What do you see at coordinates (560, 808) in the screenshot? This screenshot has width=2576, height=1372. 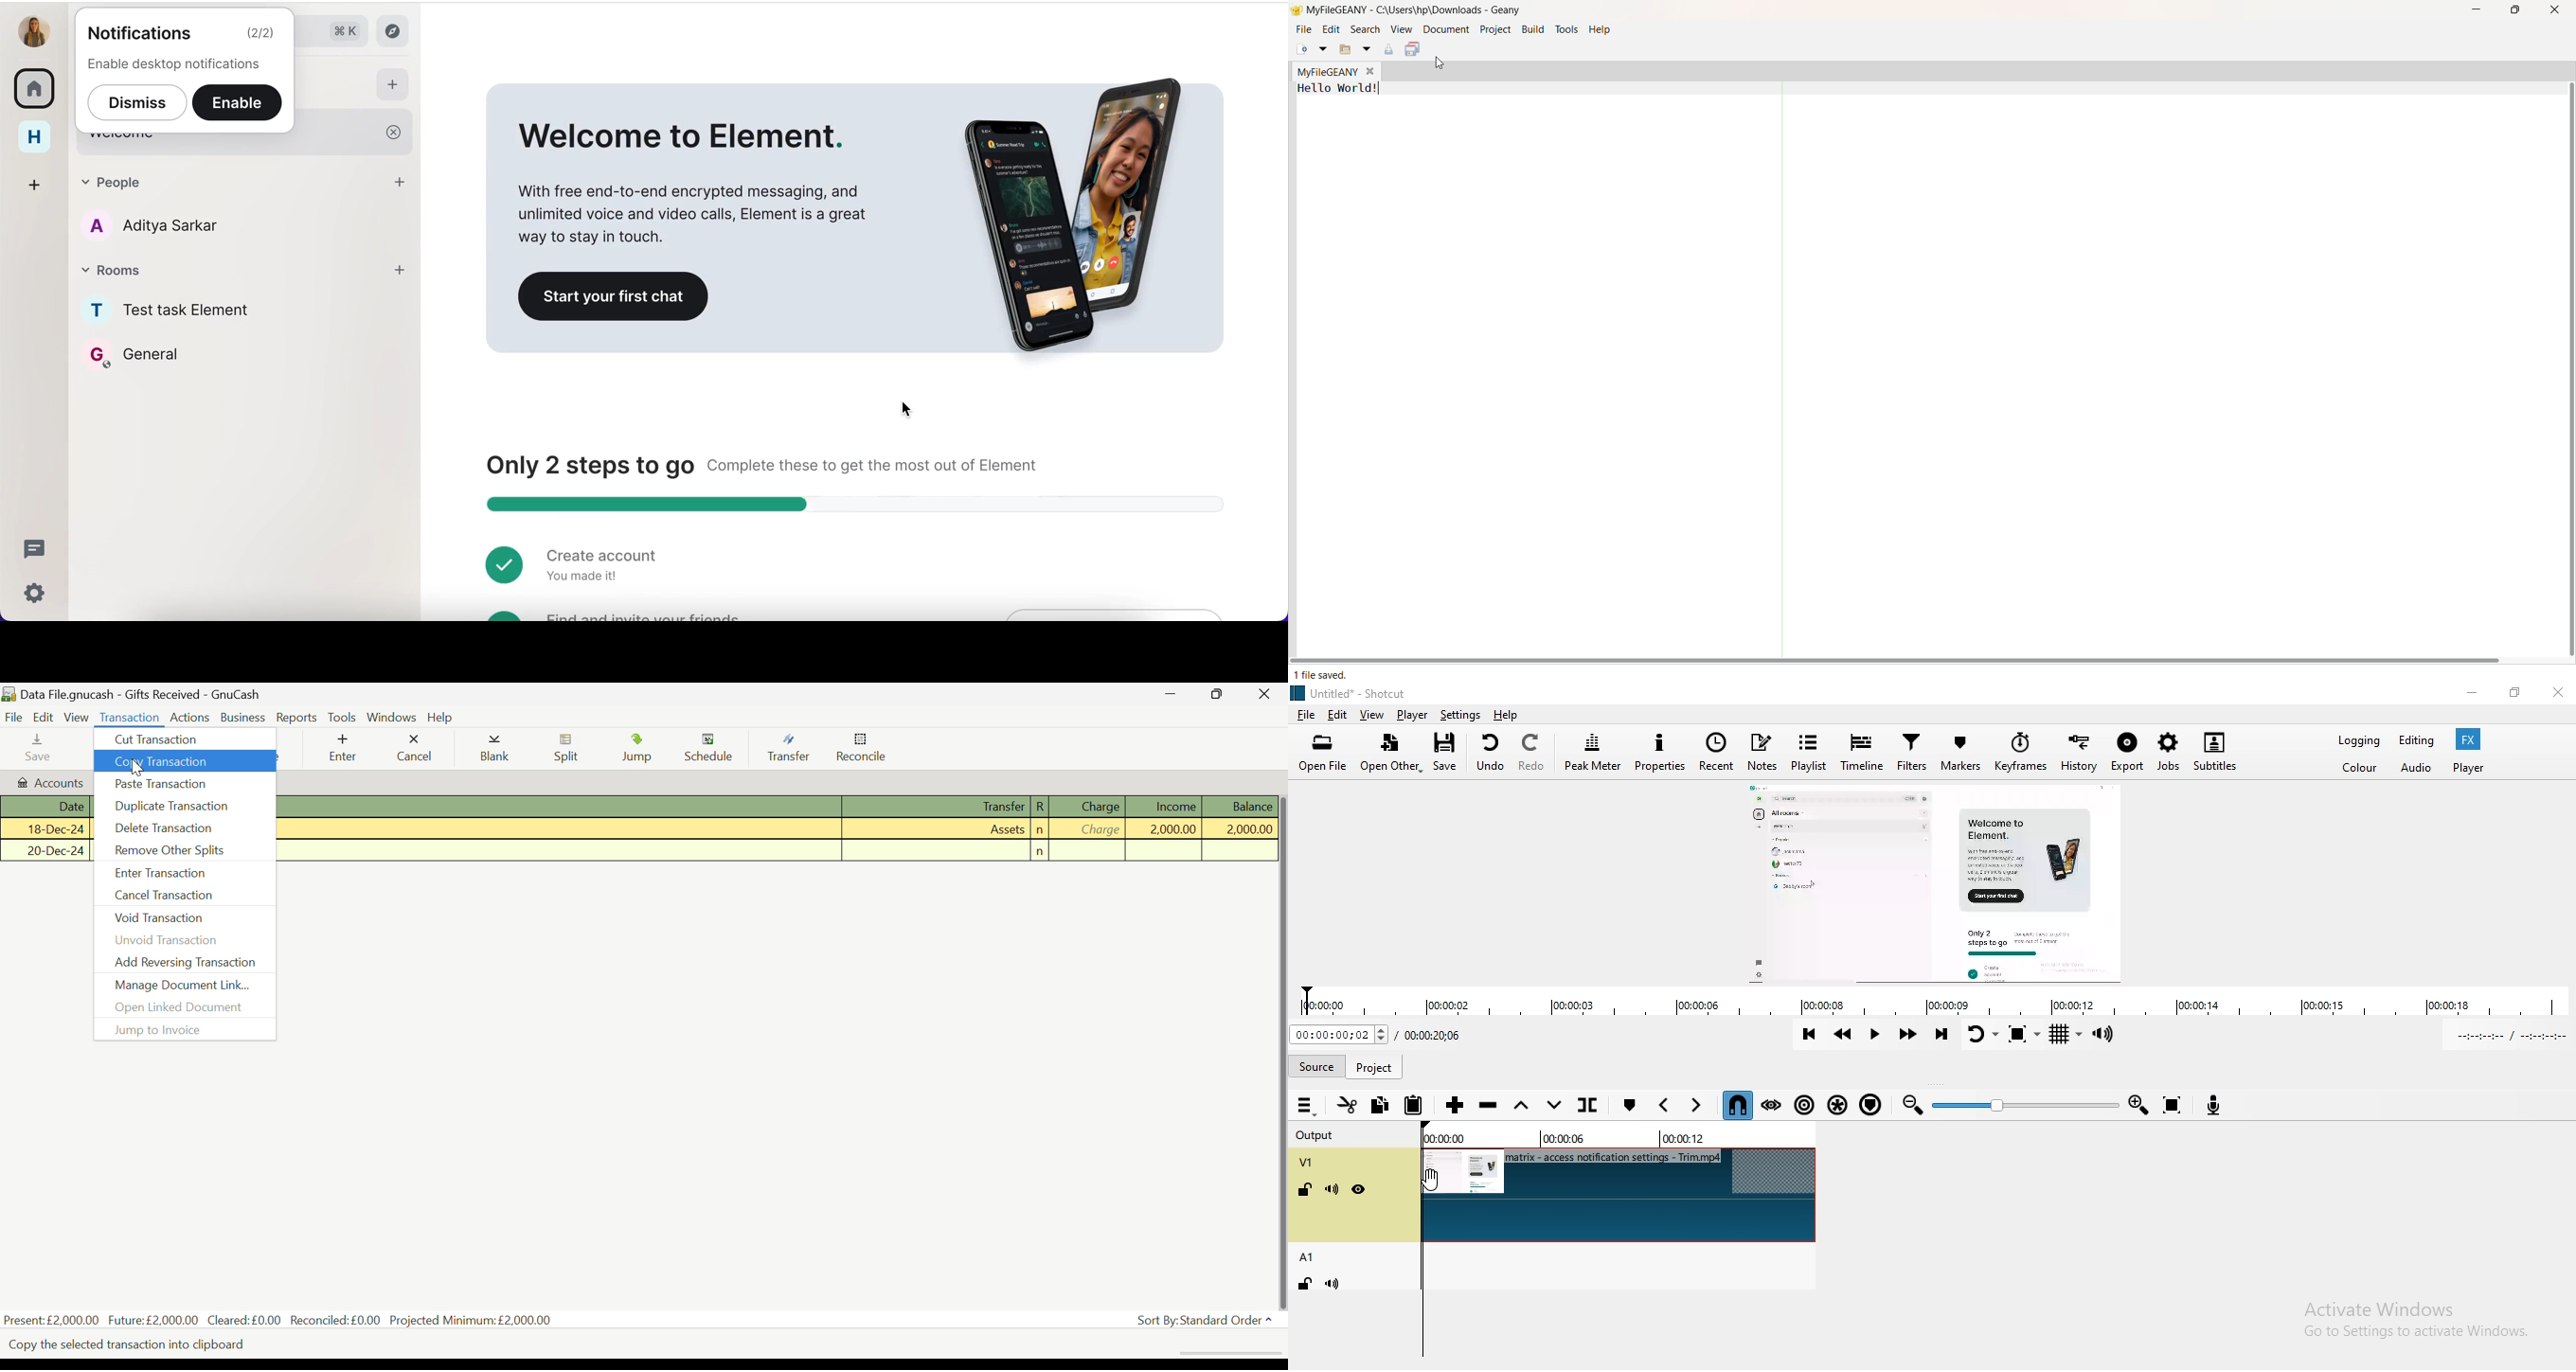 I see `Description` at bounding box center [560, 808].